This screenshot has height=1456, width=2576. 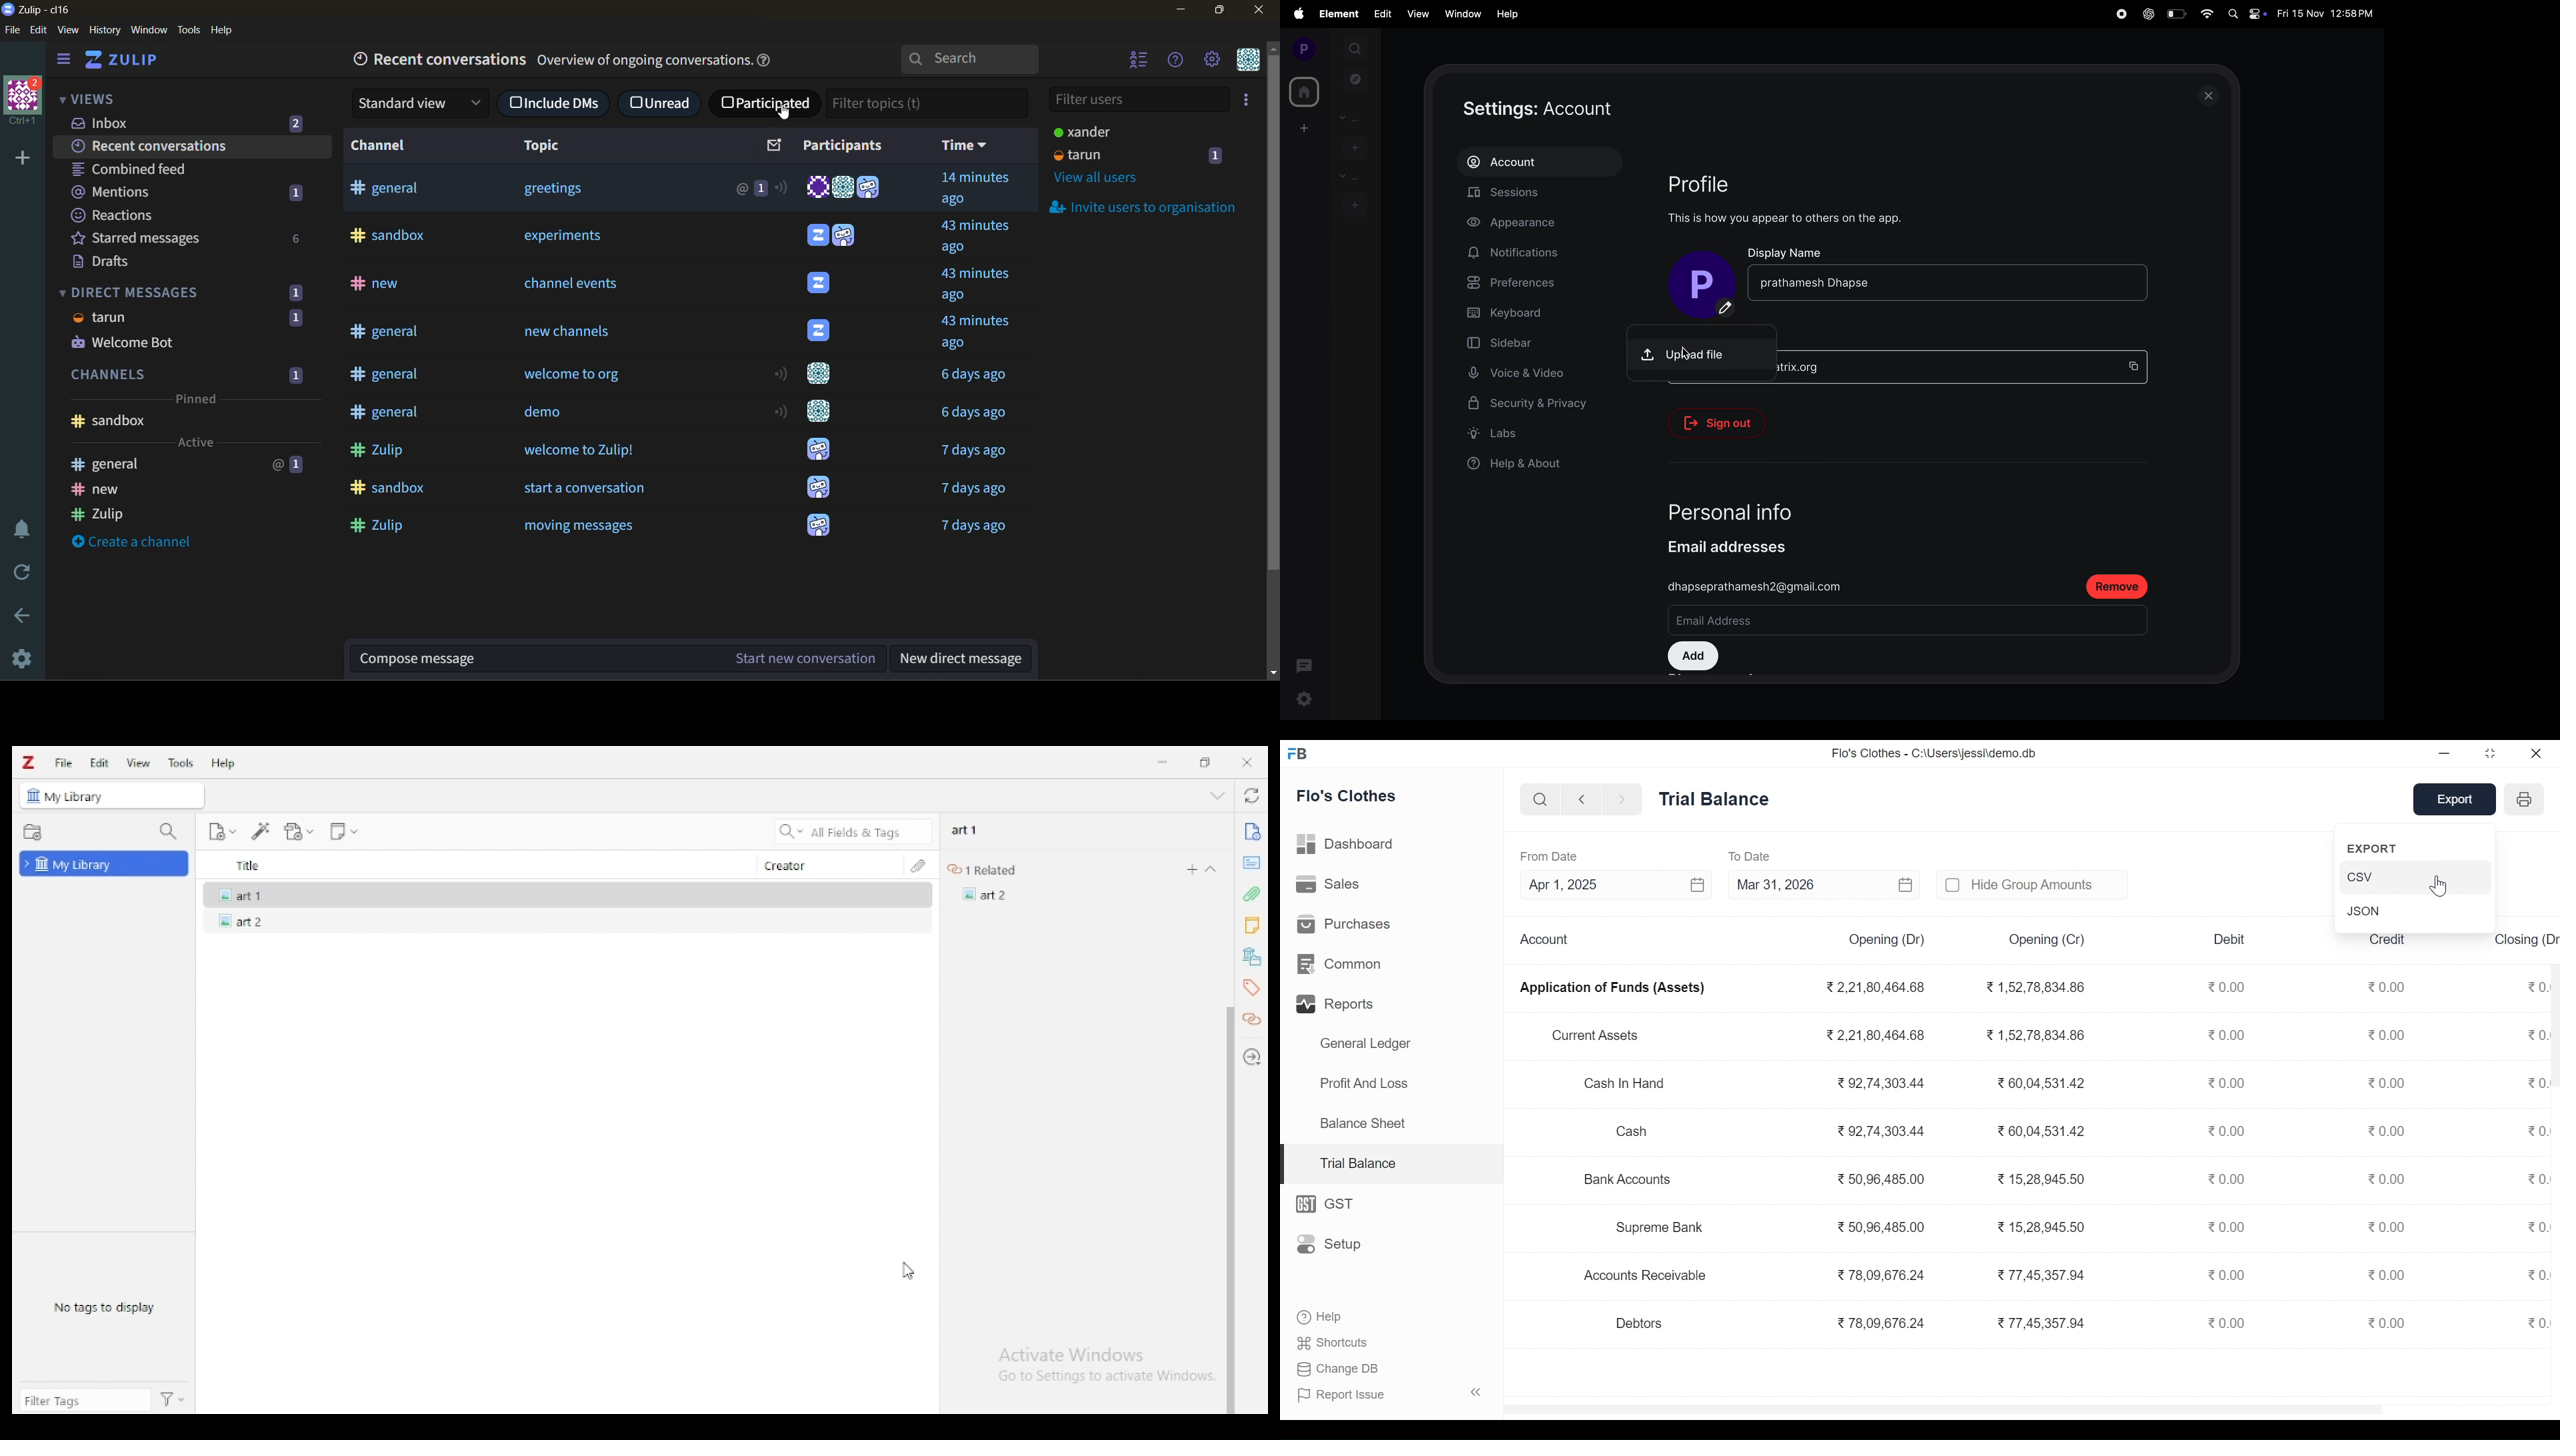 I want to click on time, so click(x=975, y=238).